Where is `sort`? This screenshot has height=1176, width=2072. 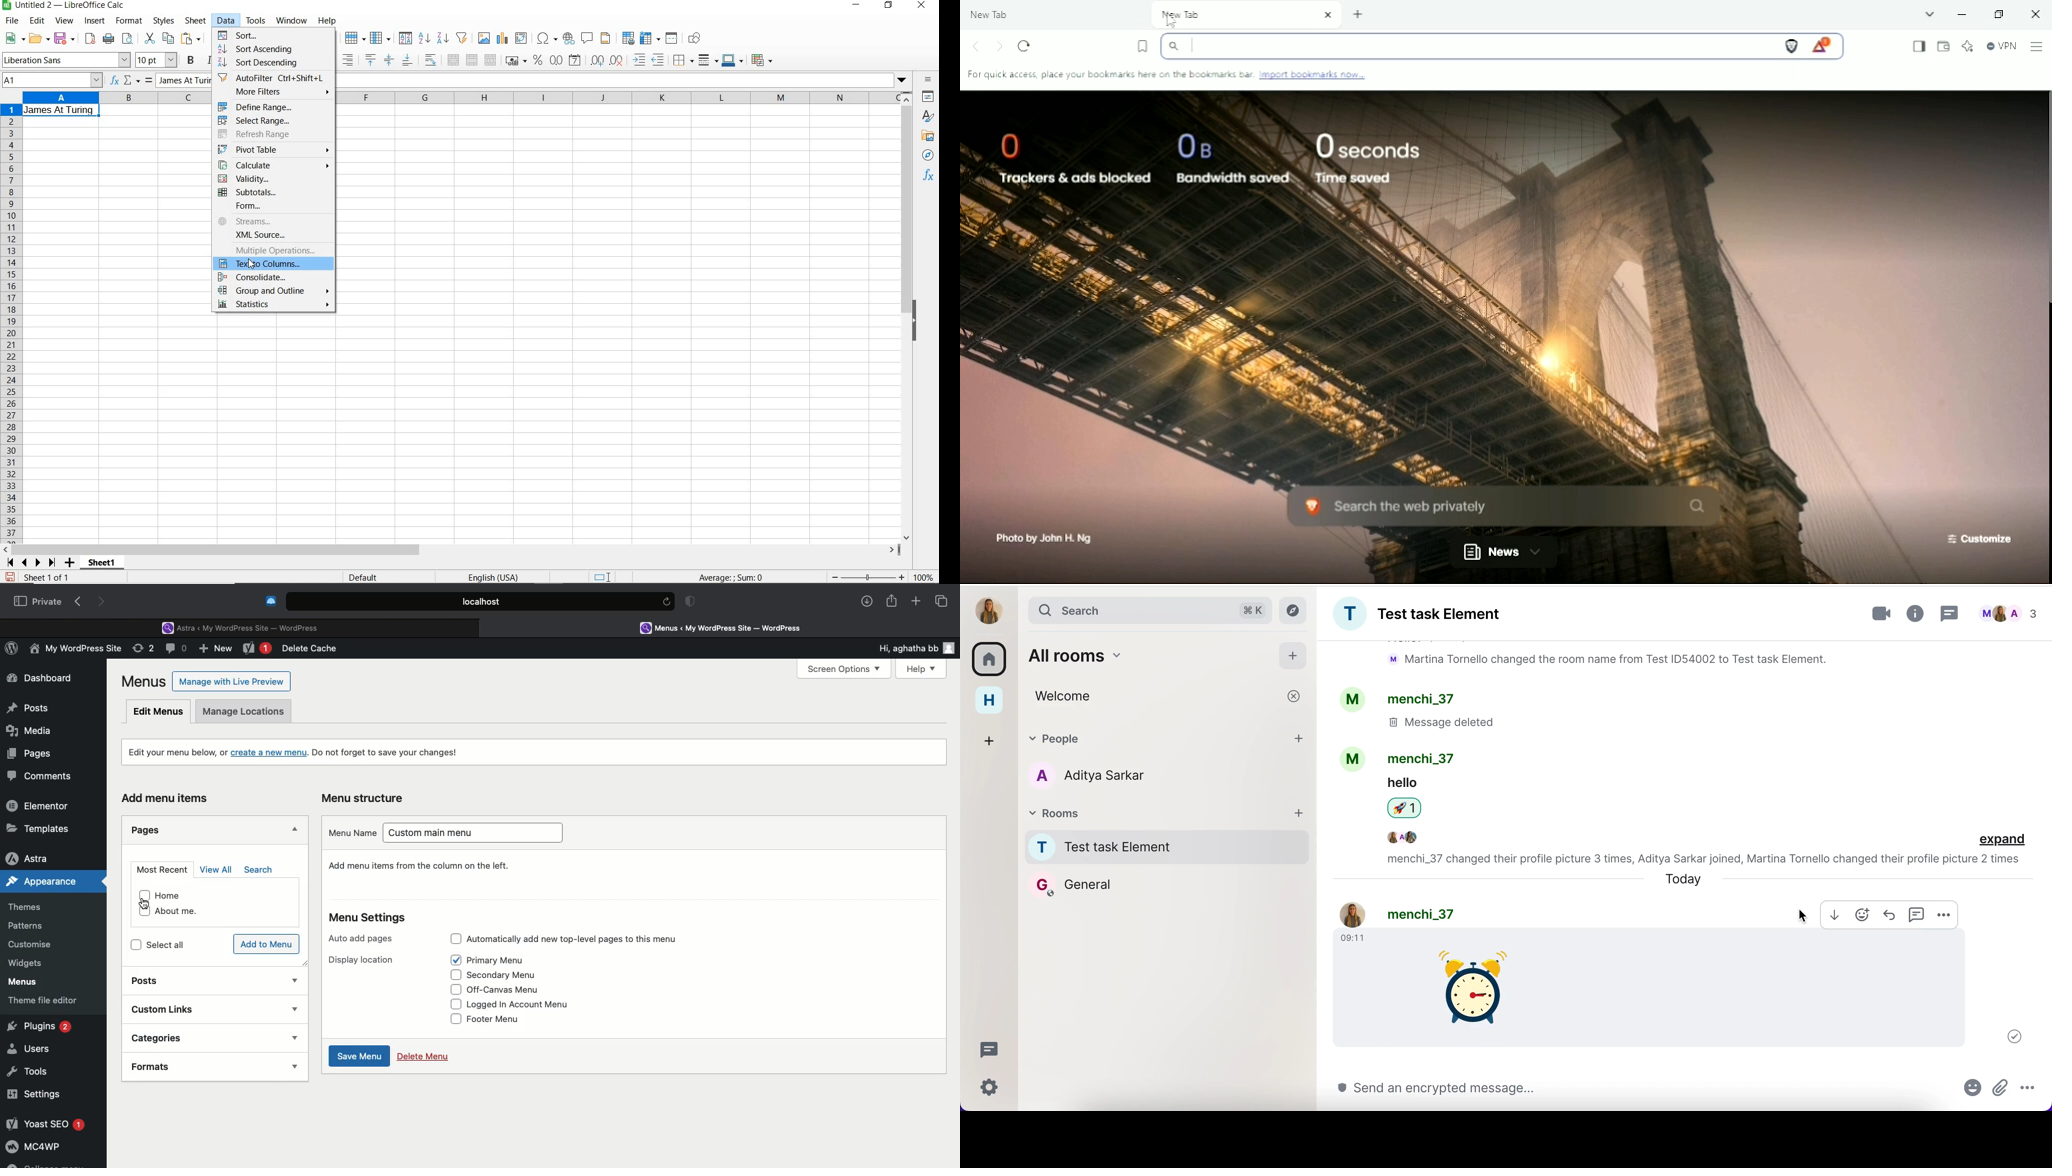 sort is located at coordinates (246, 35).